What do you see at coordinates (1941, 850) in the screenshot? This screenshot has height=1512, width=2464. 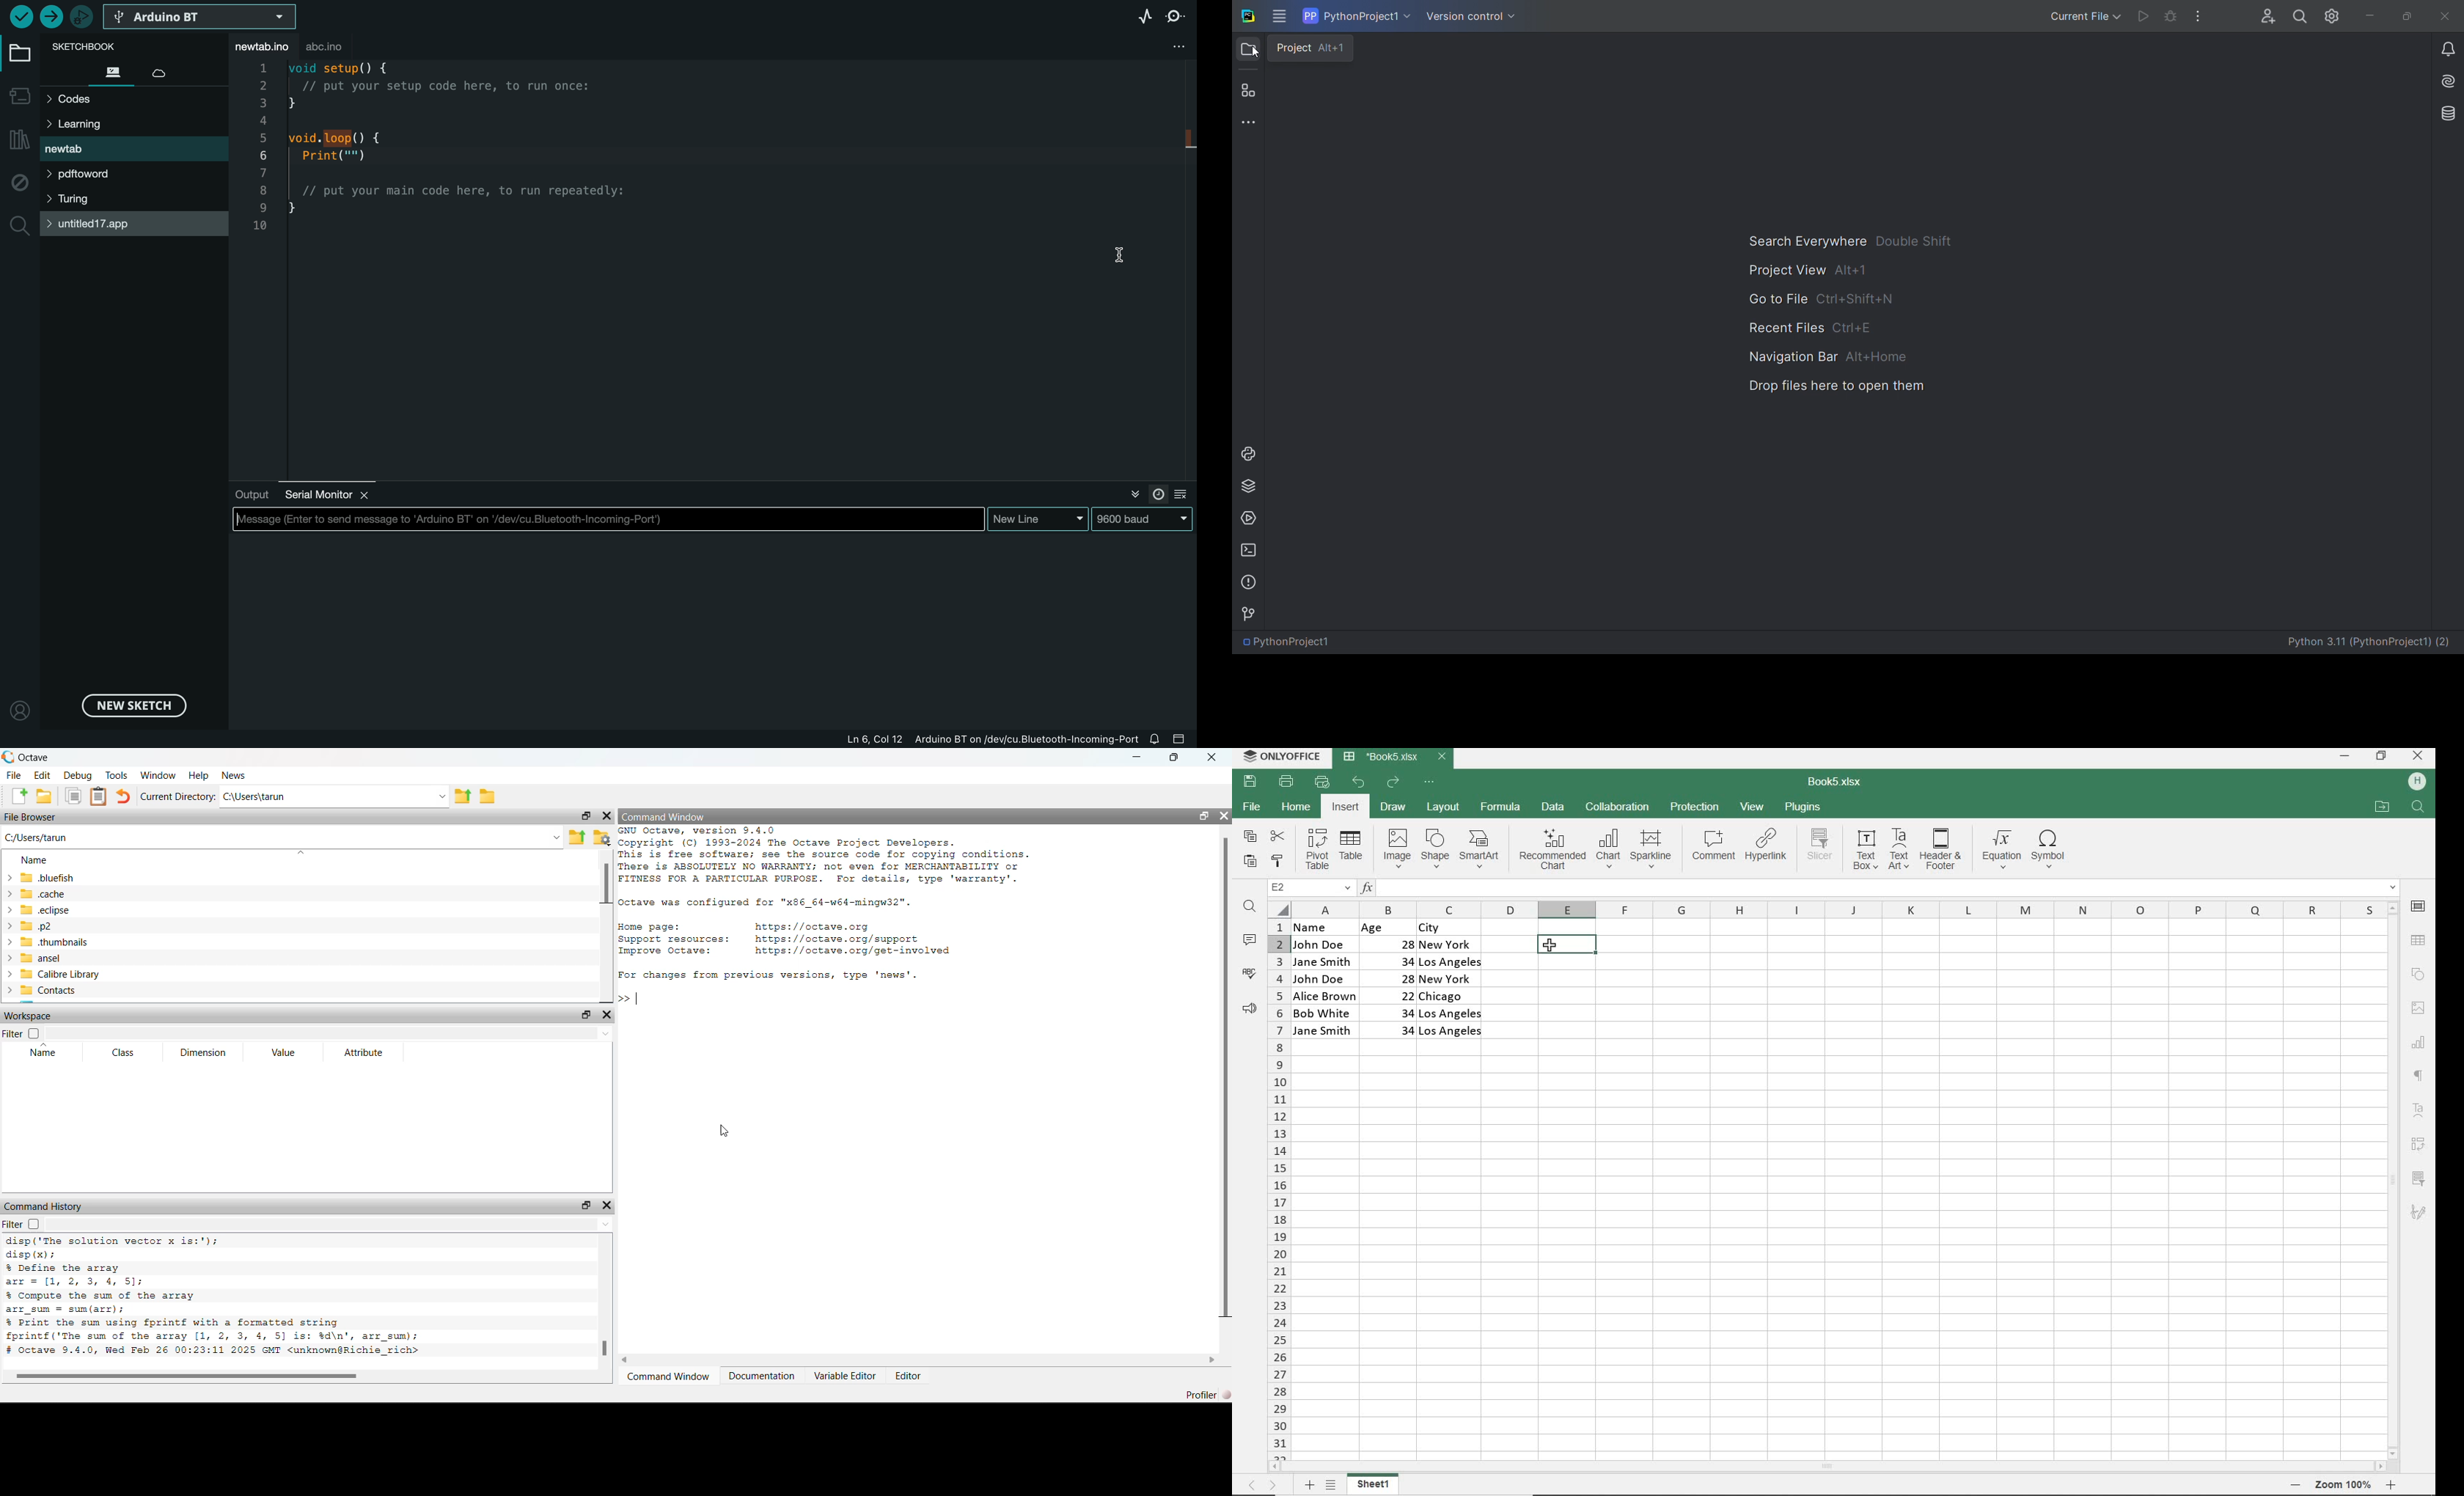 I see `HEADER & FOOTER` at bounding box center [1941, 850].